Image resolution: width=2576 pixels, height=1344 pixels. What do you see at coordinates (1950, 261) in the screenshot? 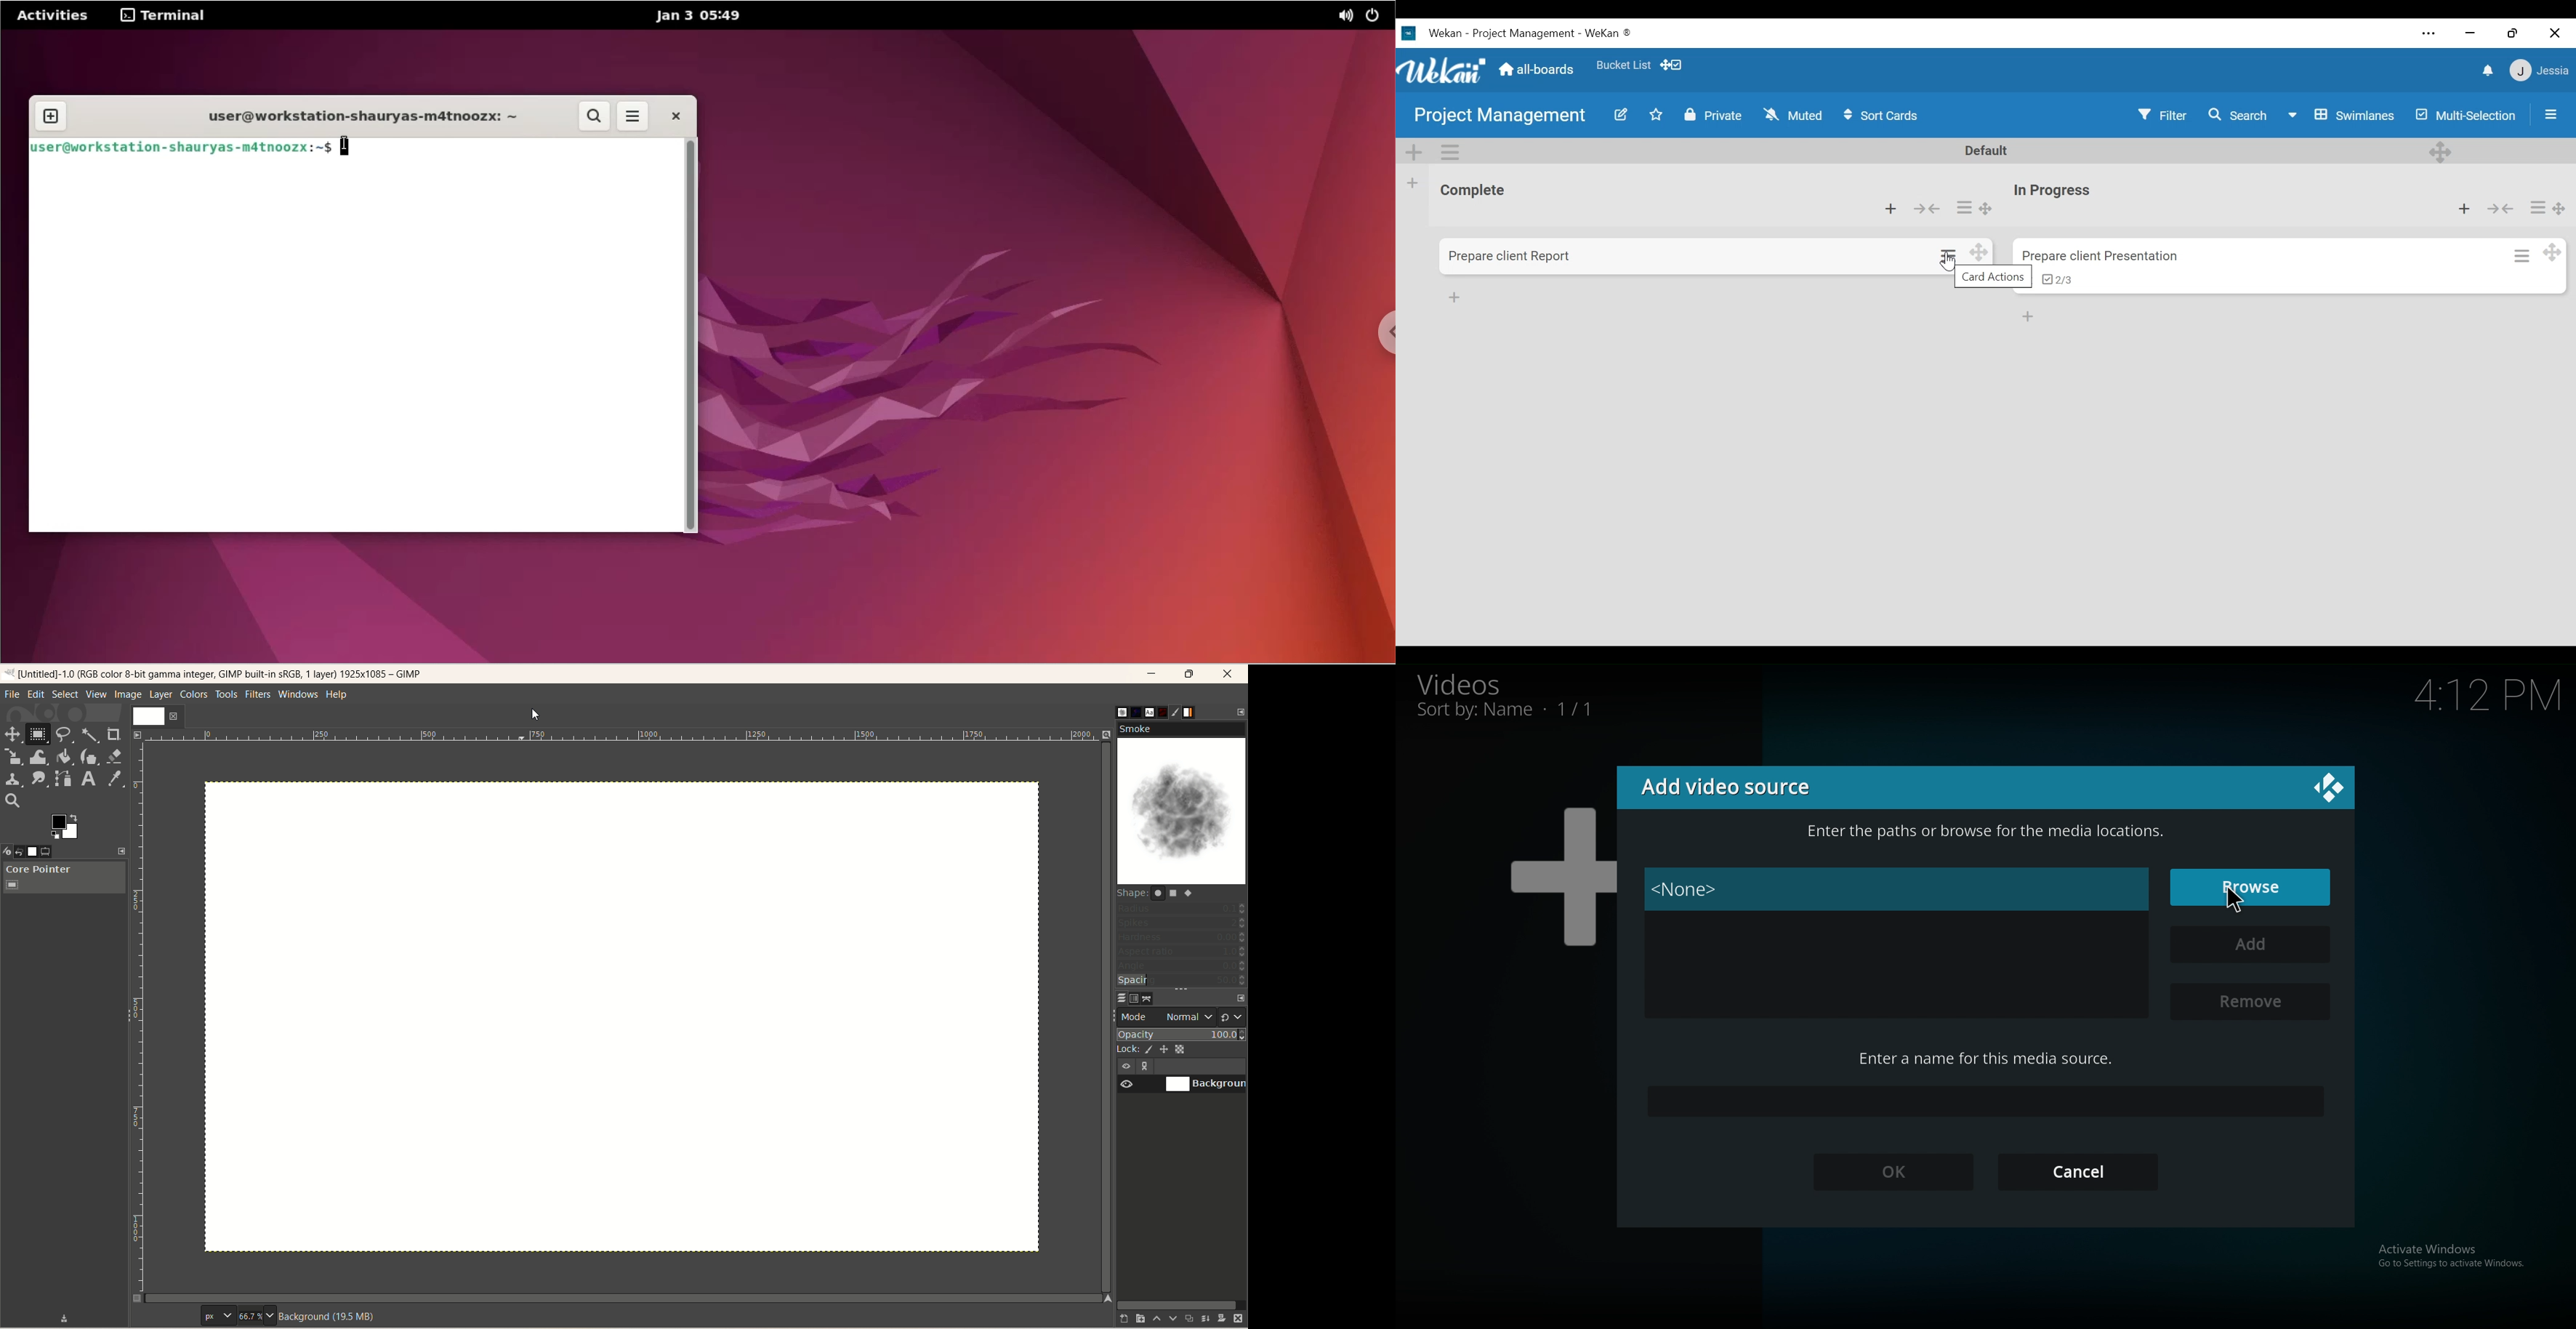
I see `Cursor` at bounding box center [1950, 261].